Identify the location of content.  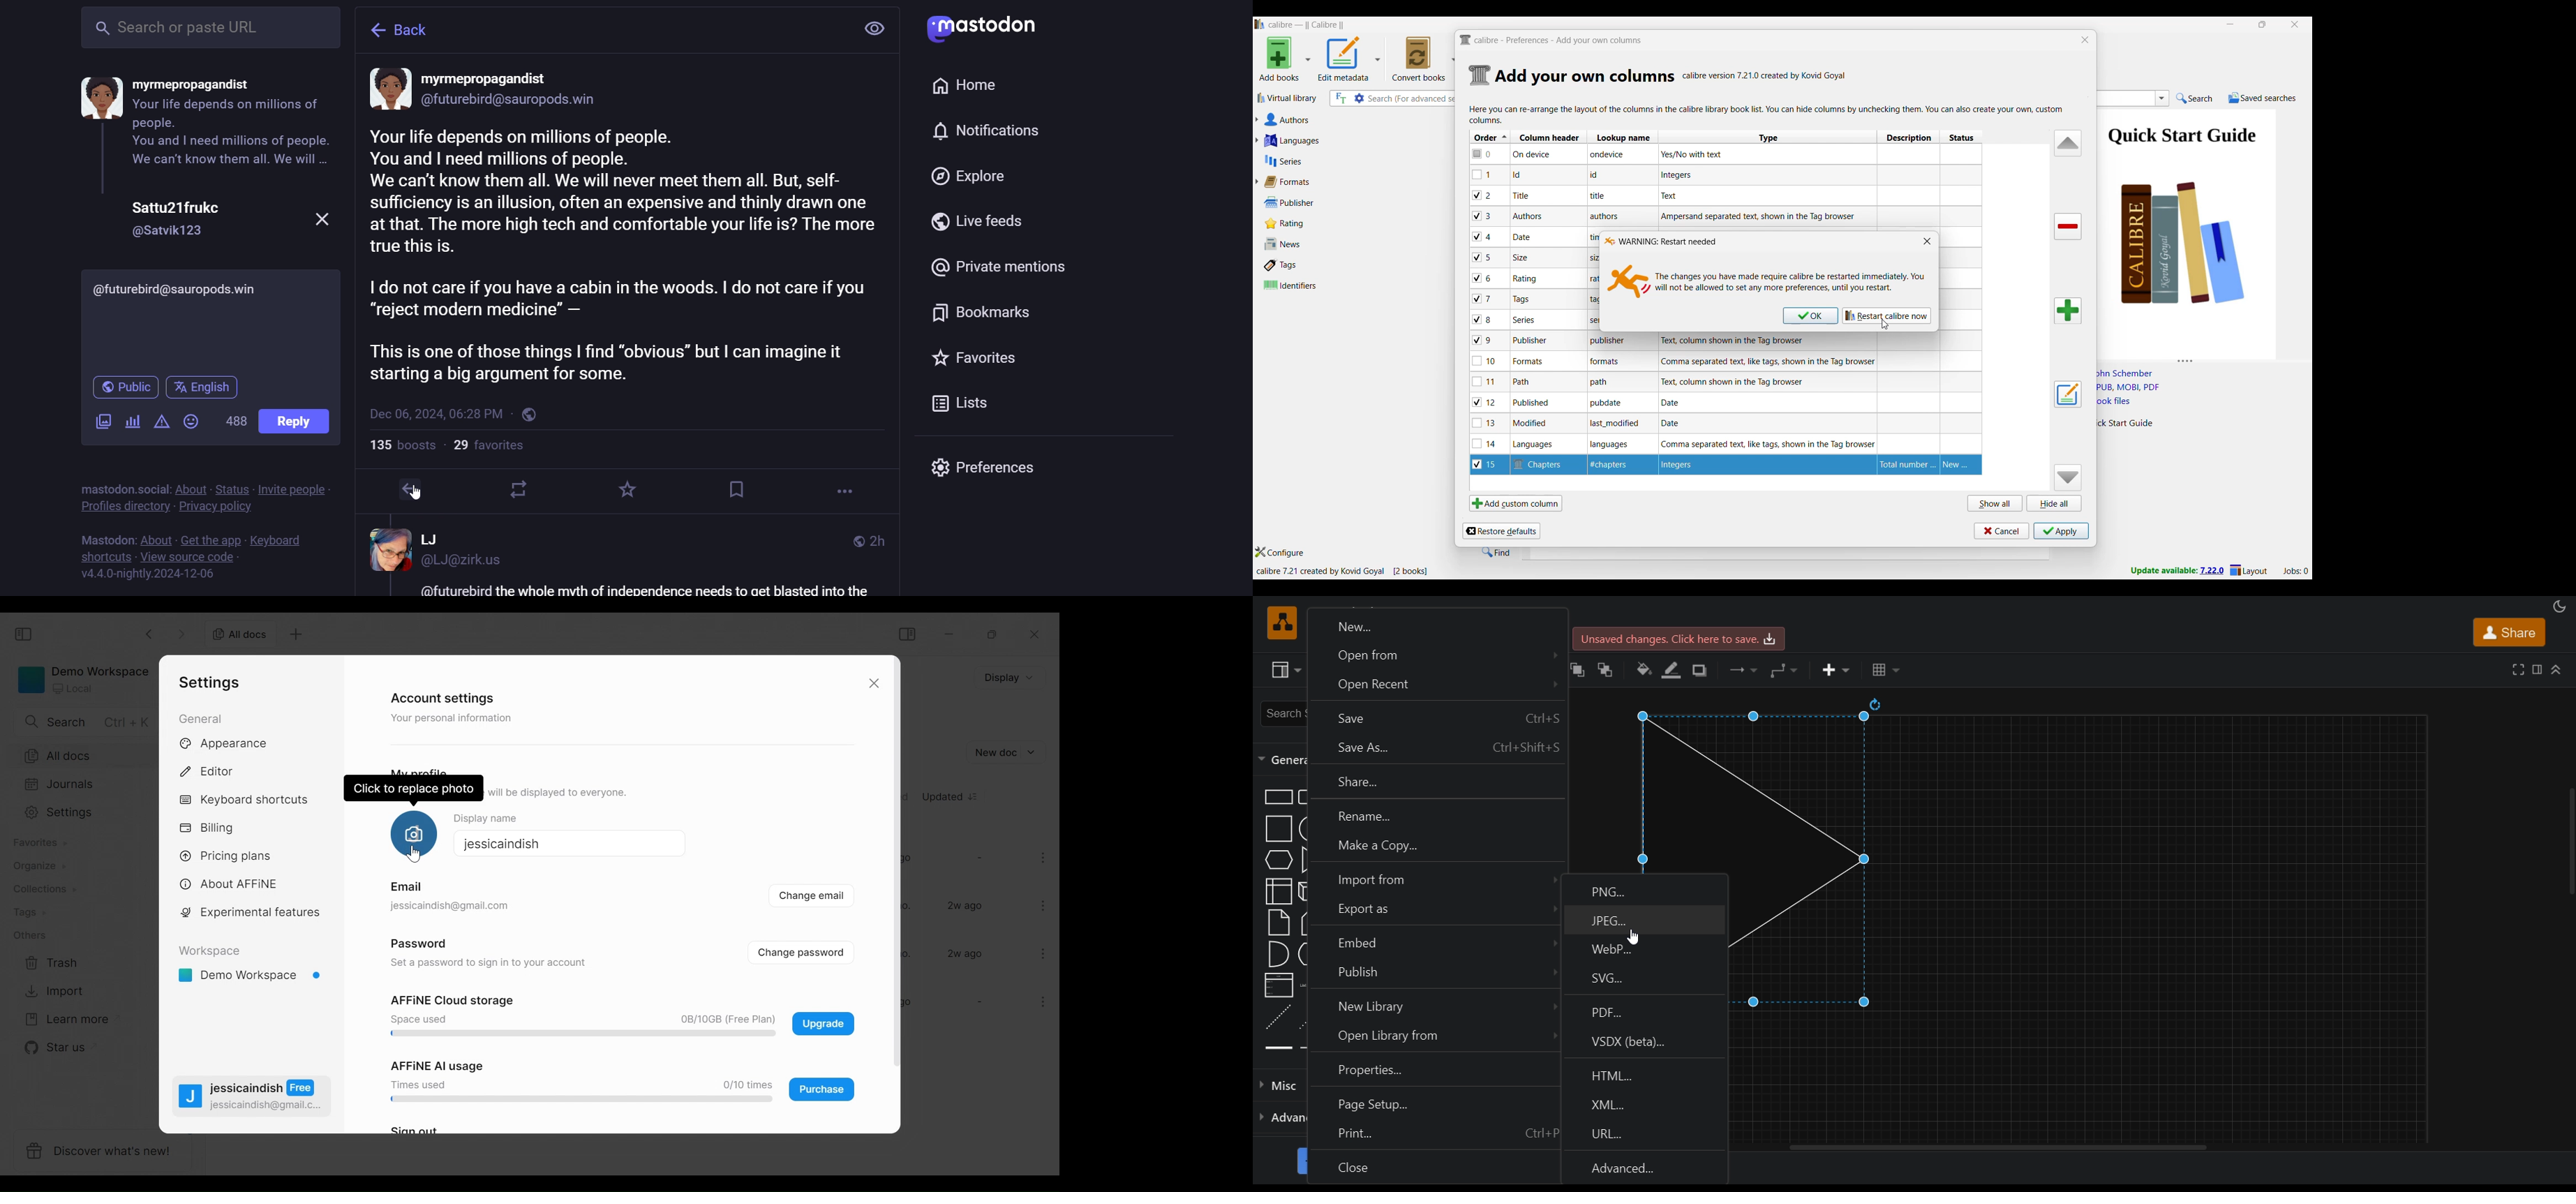
(625, 256).